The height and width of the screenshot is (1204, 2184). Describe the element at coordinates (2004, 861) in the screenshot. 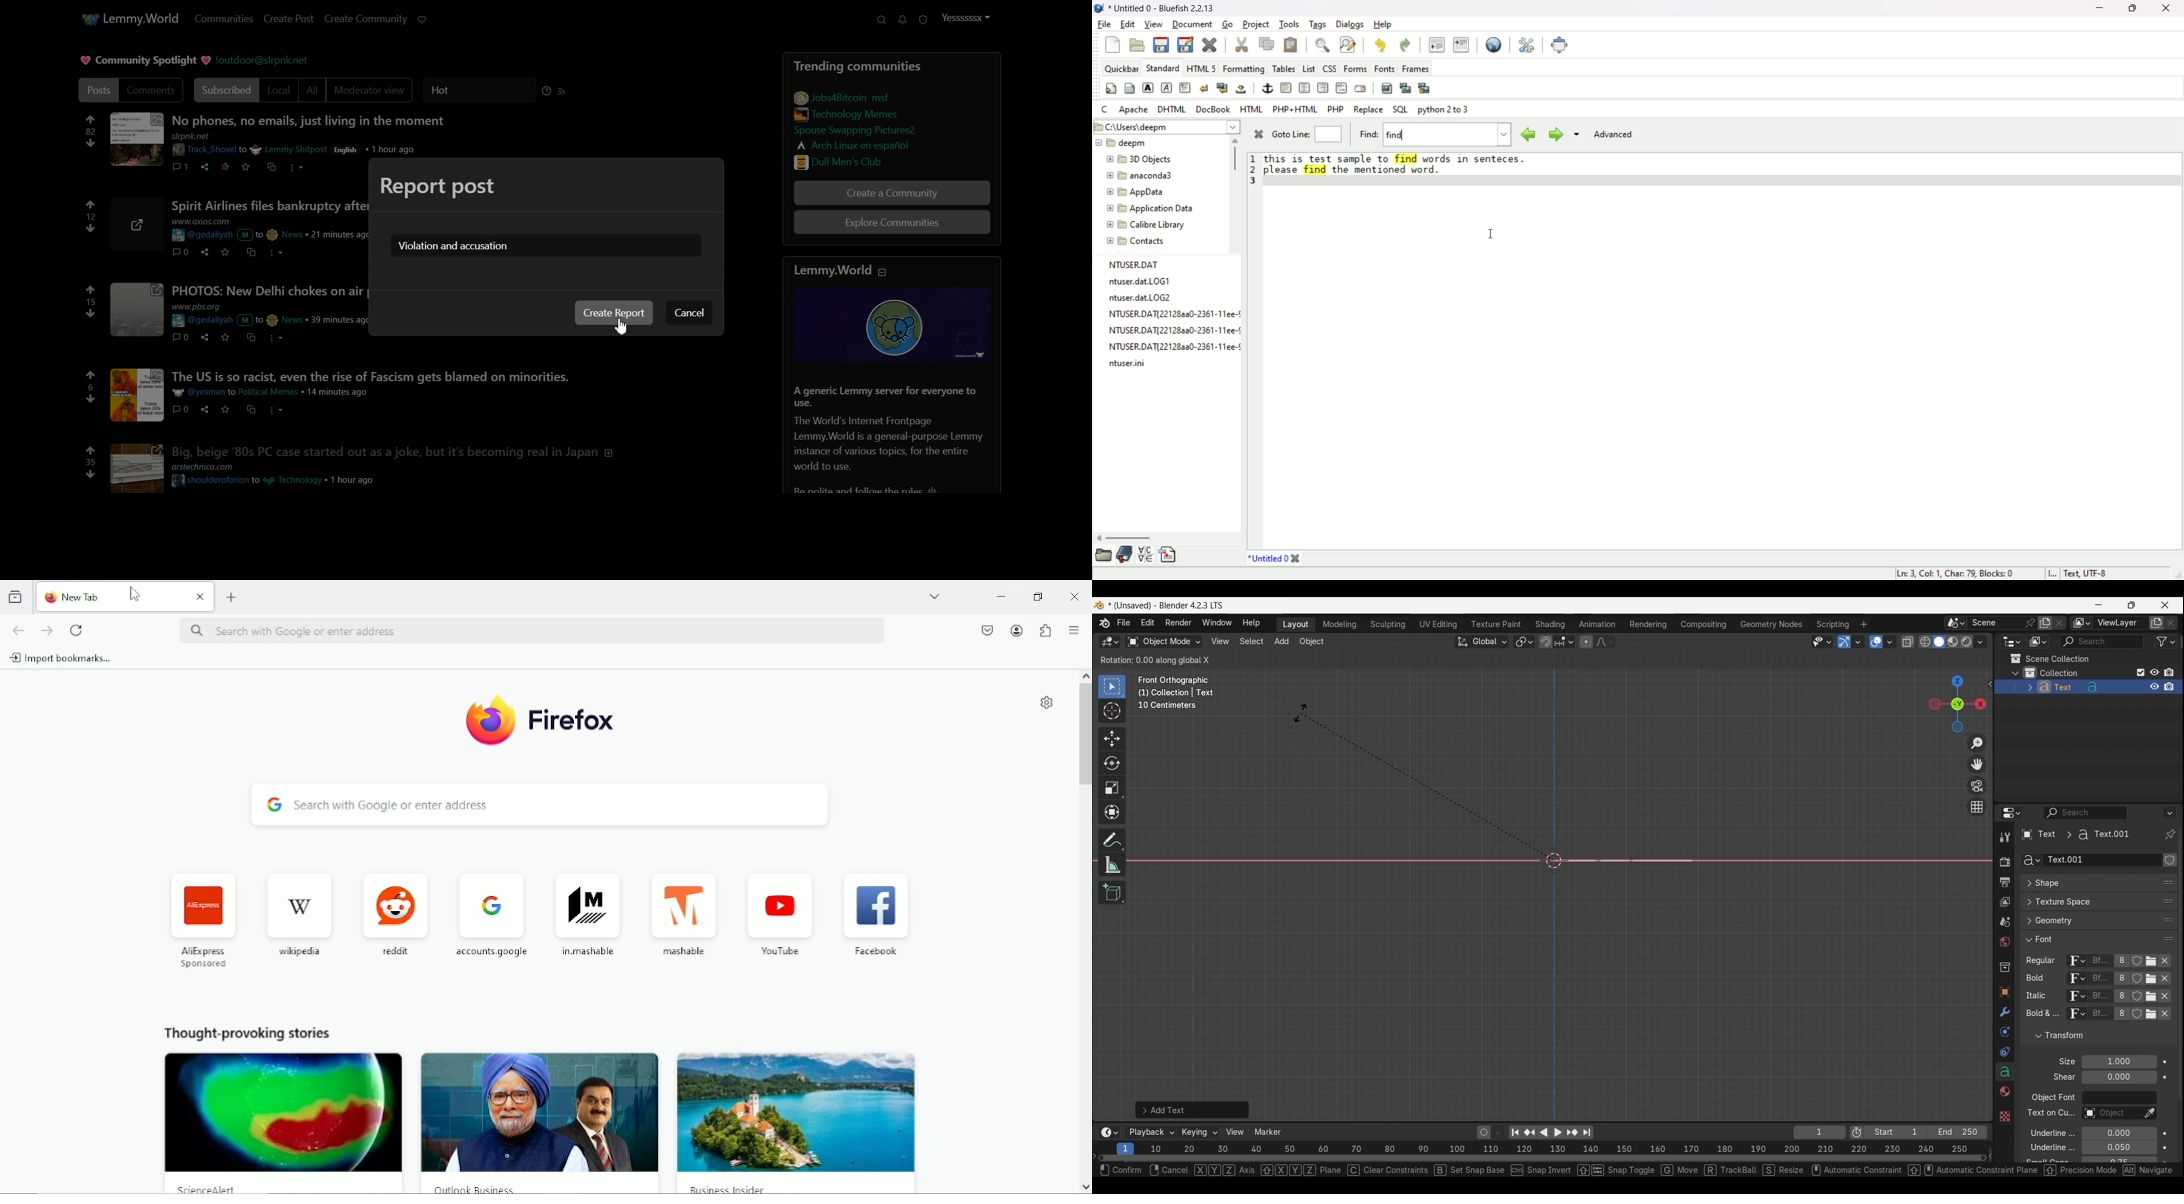

I see `Render` at that location.